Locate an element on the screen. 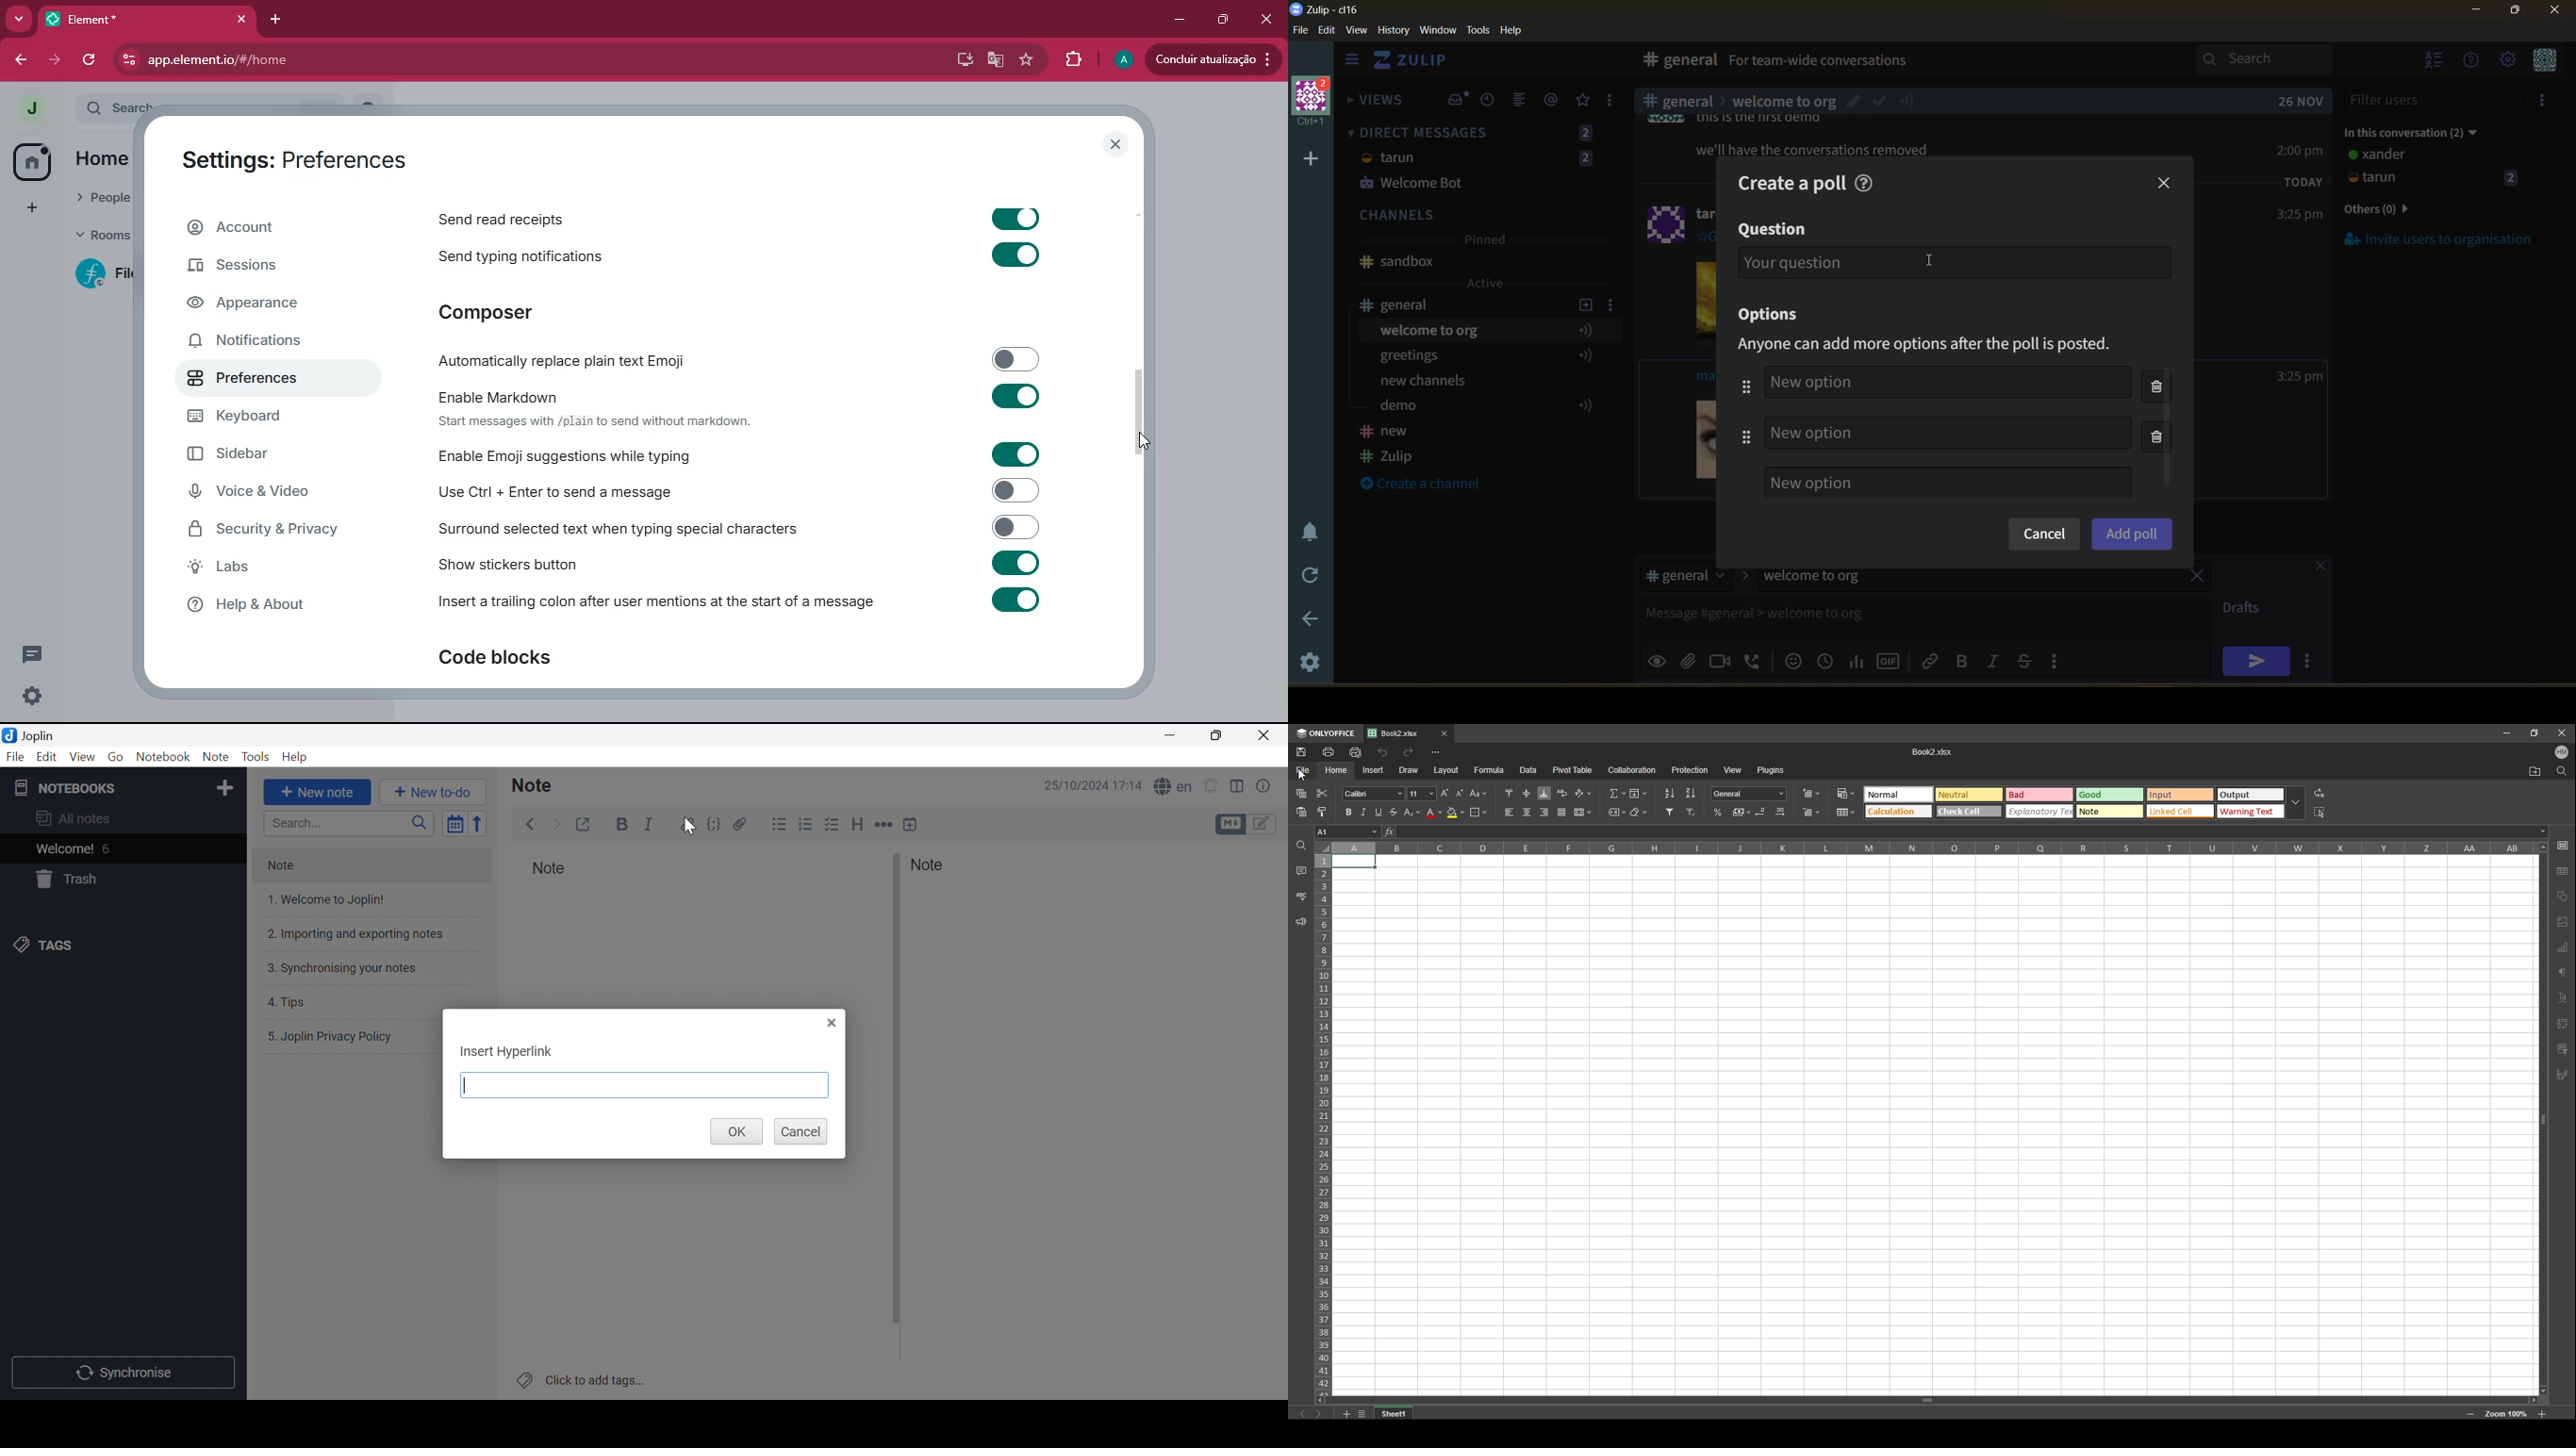  Settings: Preferences is located at coordinates (300, 158).